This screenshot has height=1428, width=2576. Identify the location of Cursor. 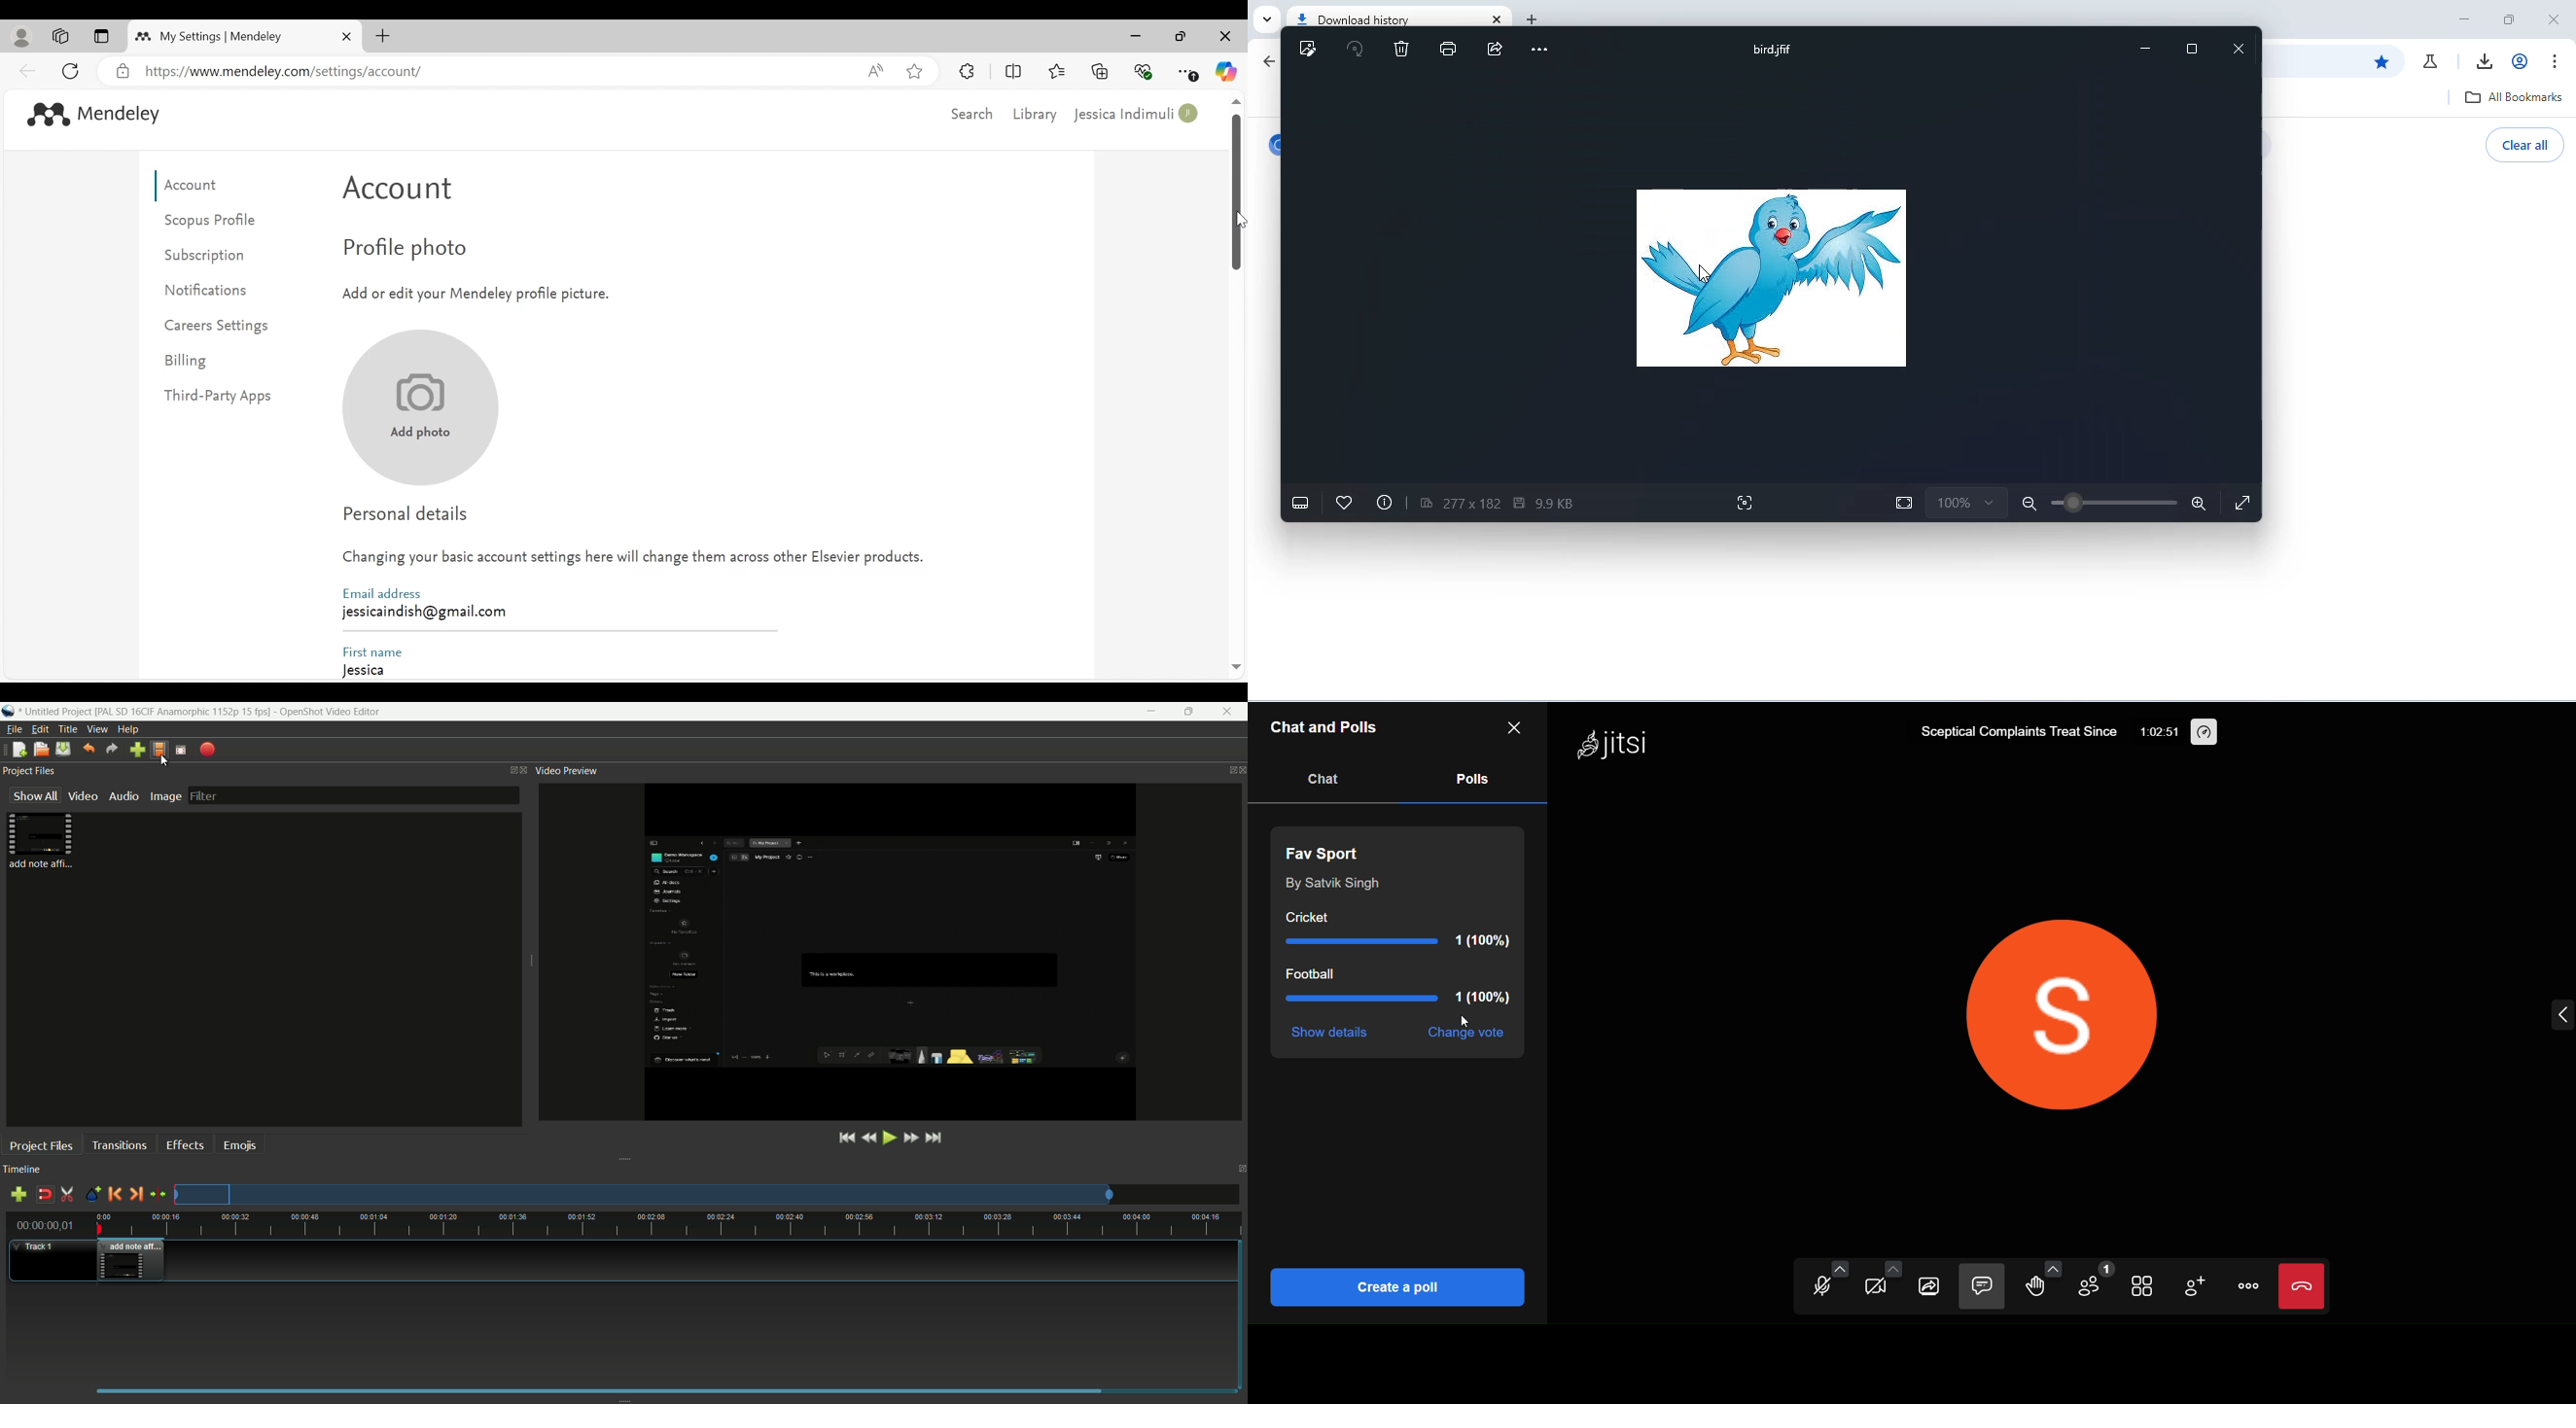
(1240, 220).